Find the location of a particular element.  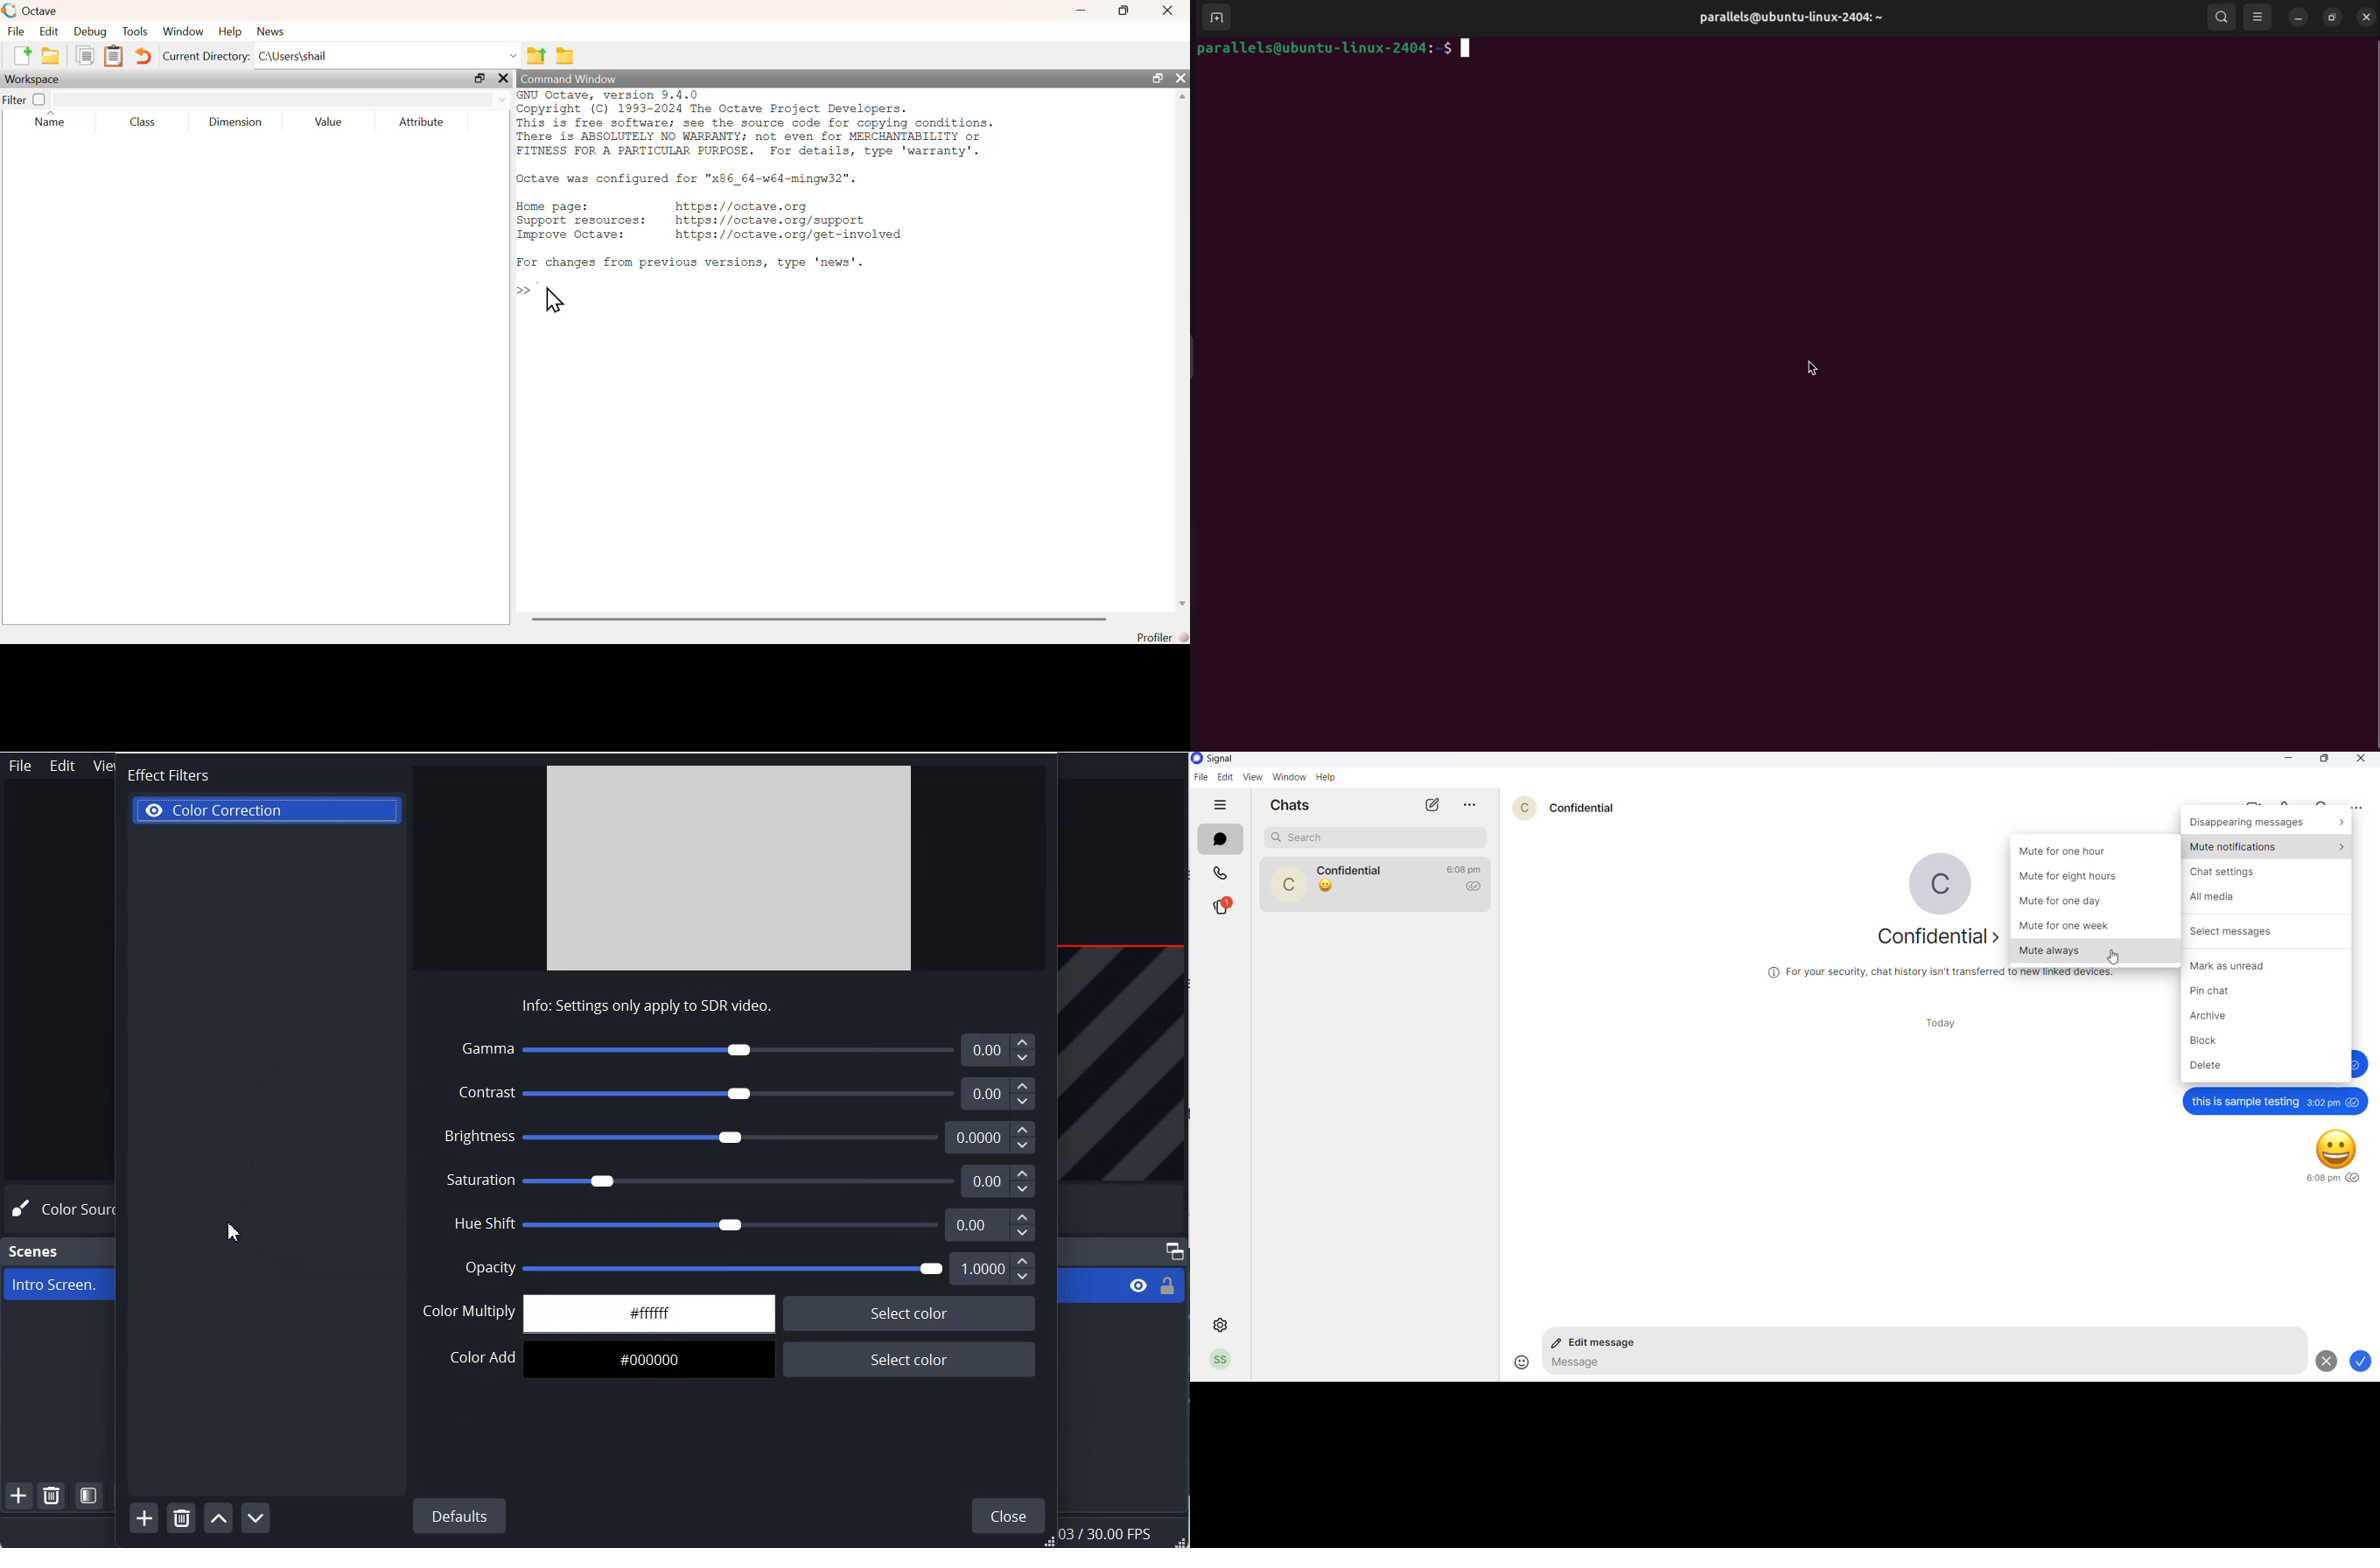

more options is located at coordinates (2356, 808).